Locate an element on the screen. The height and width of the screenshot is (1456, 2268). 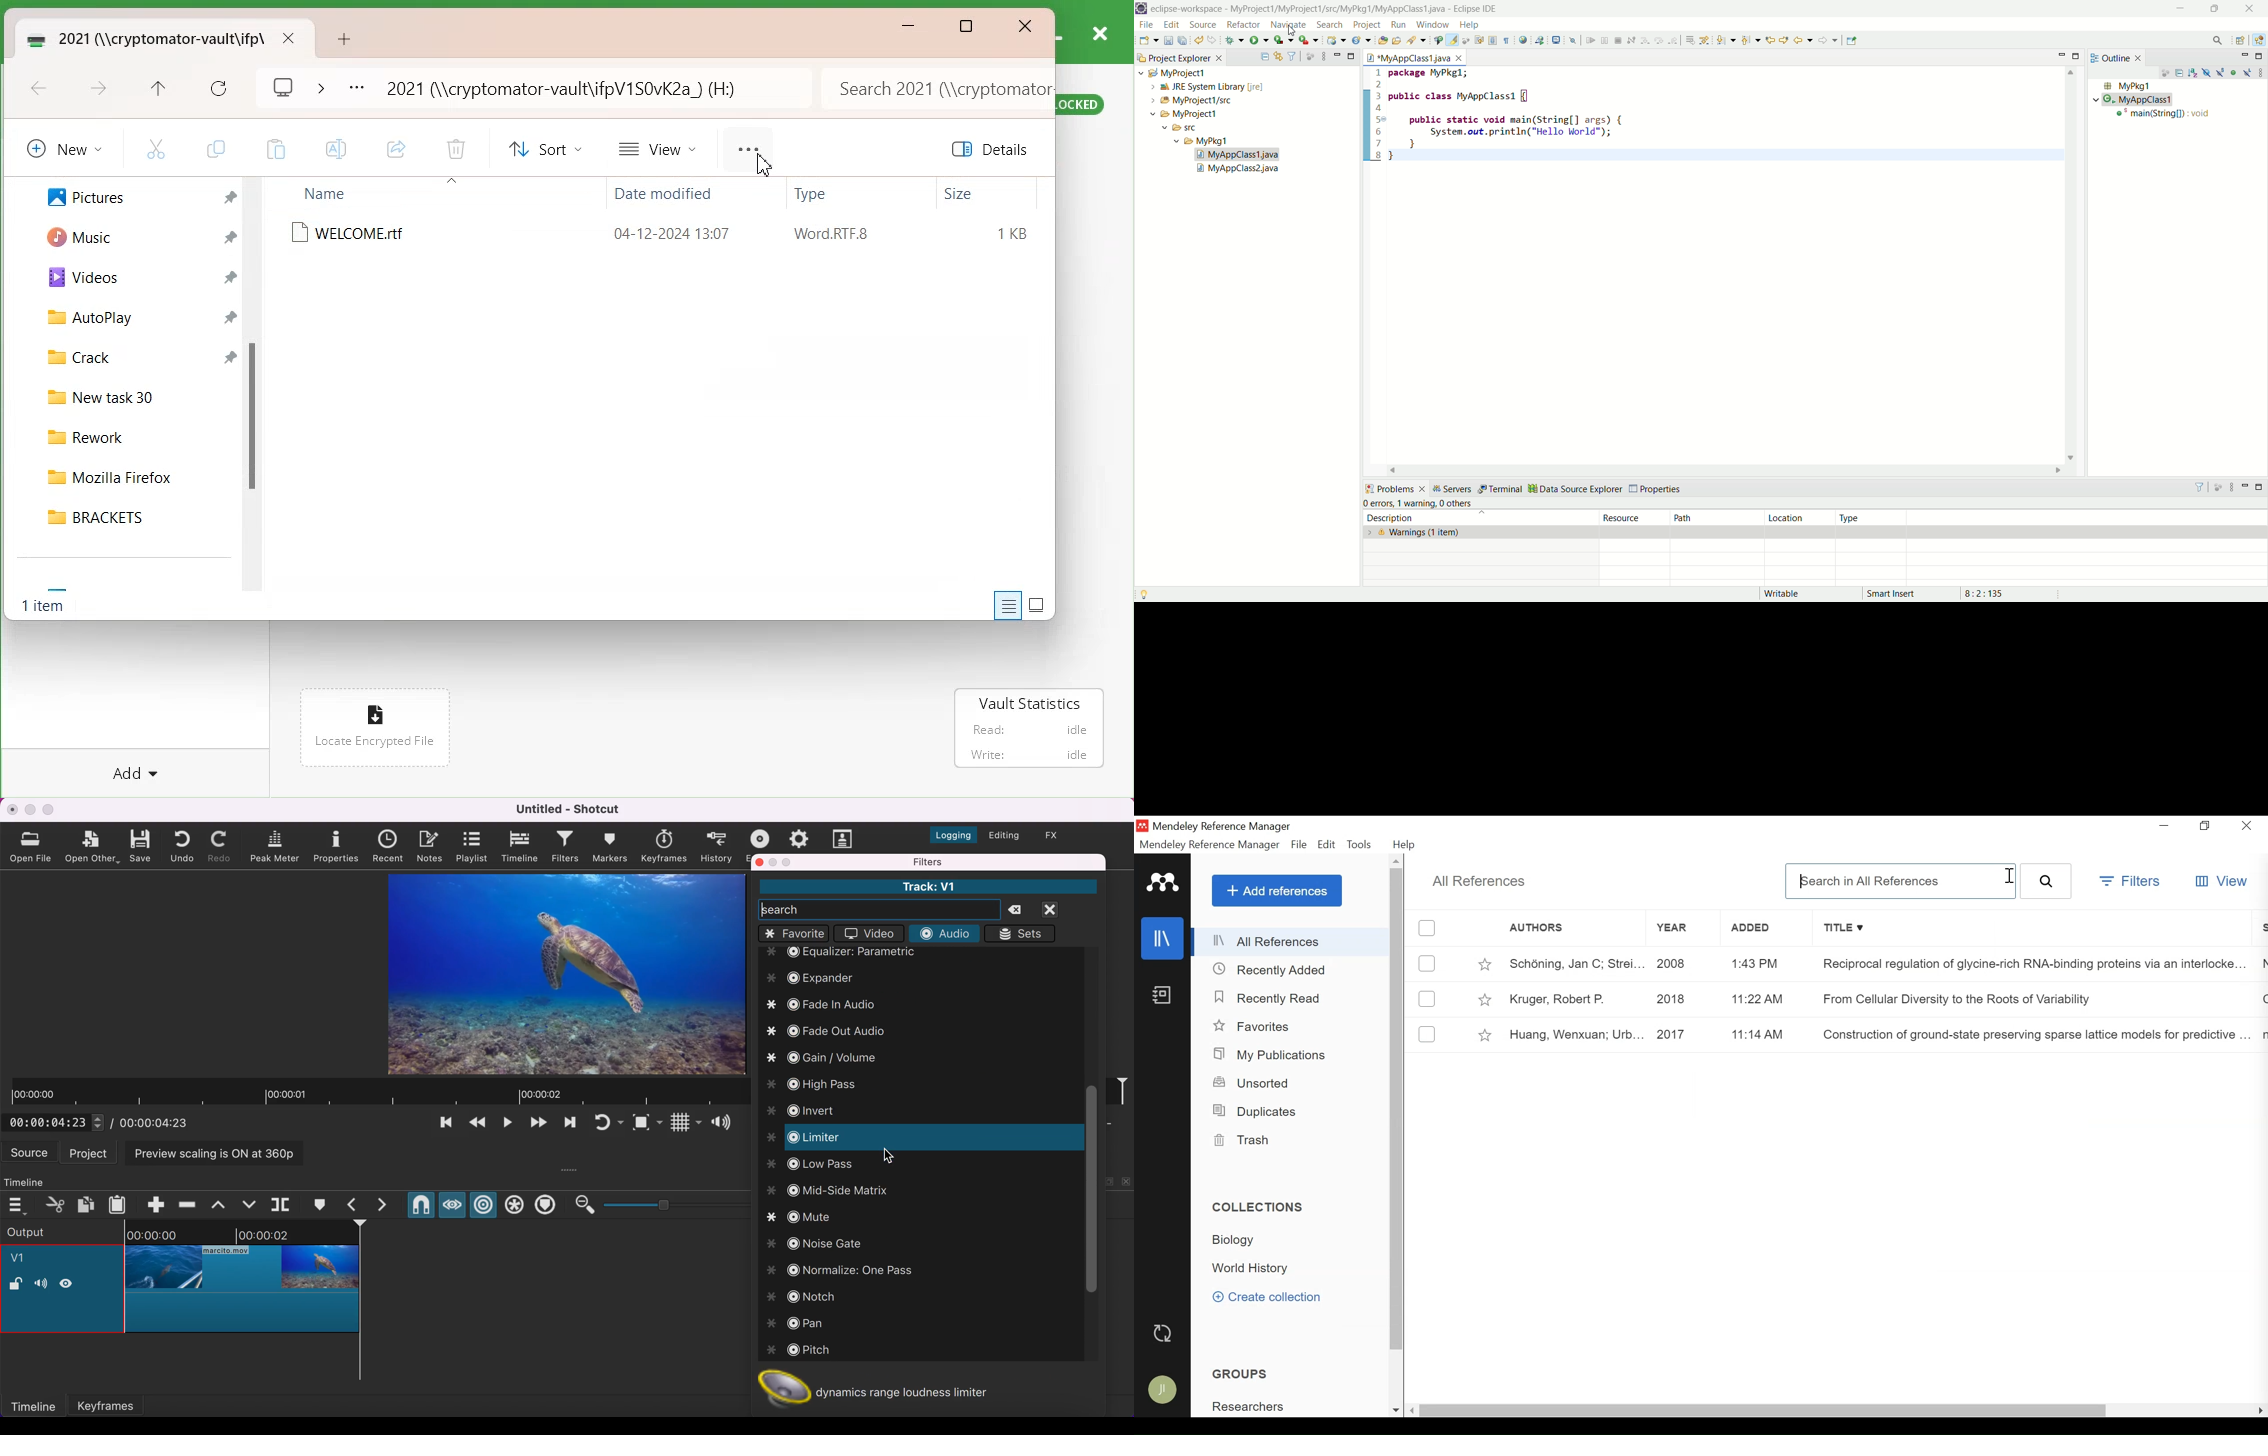
11:14 AM is located at coordinates (1770, 1035).